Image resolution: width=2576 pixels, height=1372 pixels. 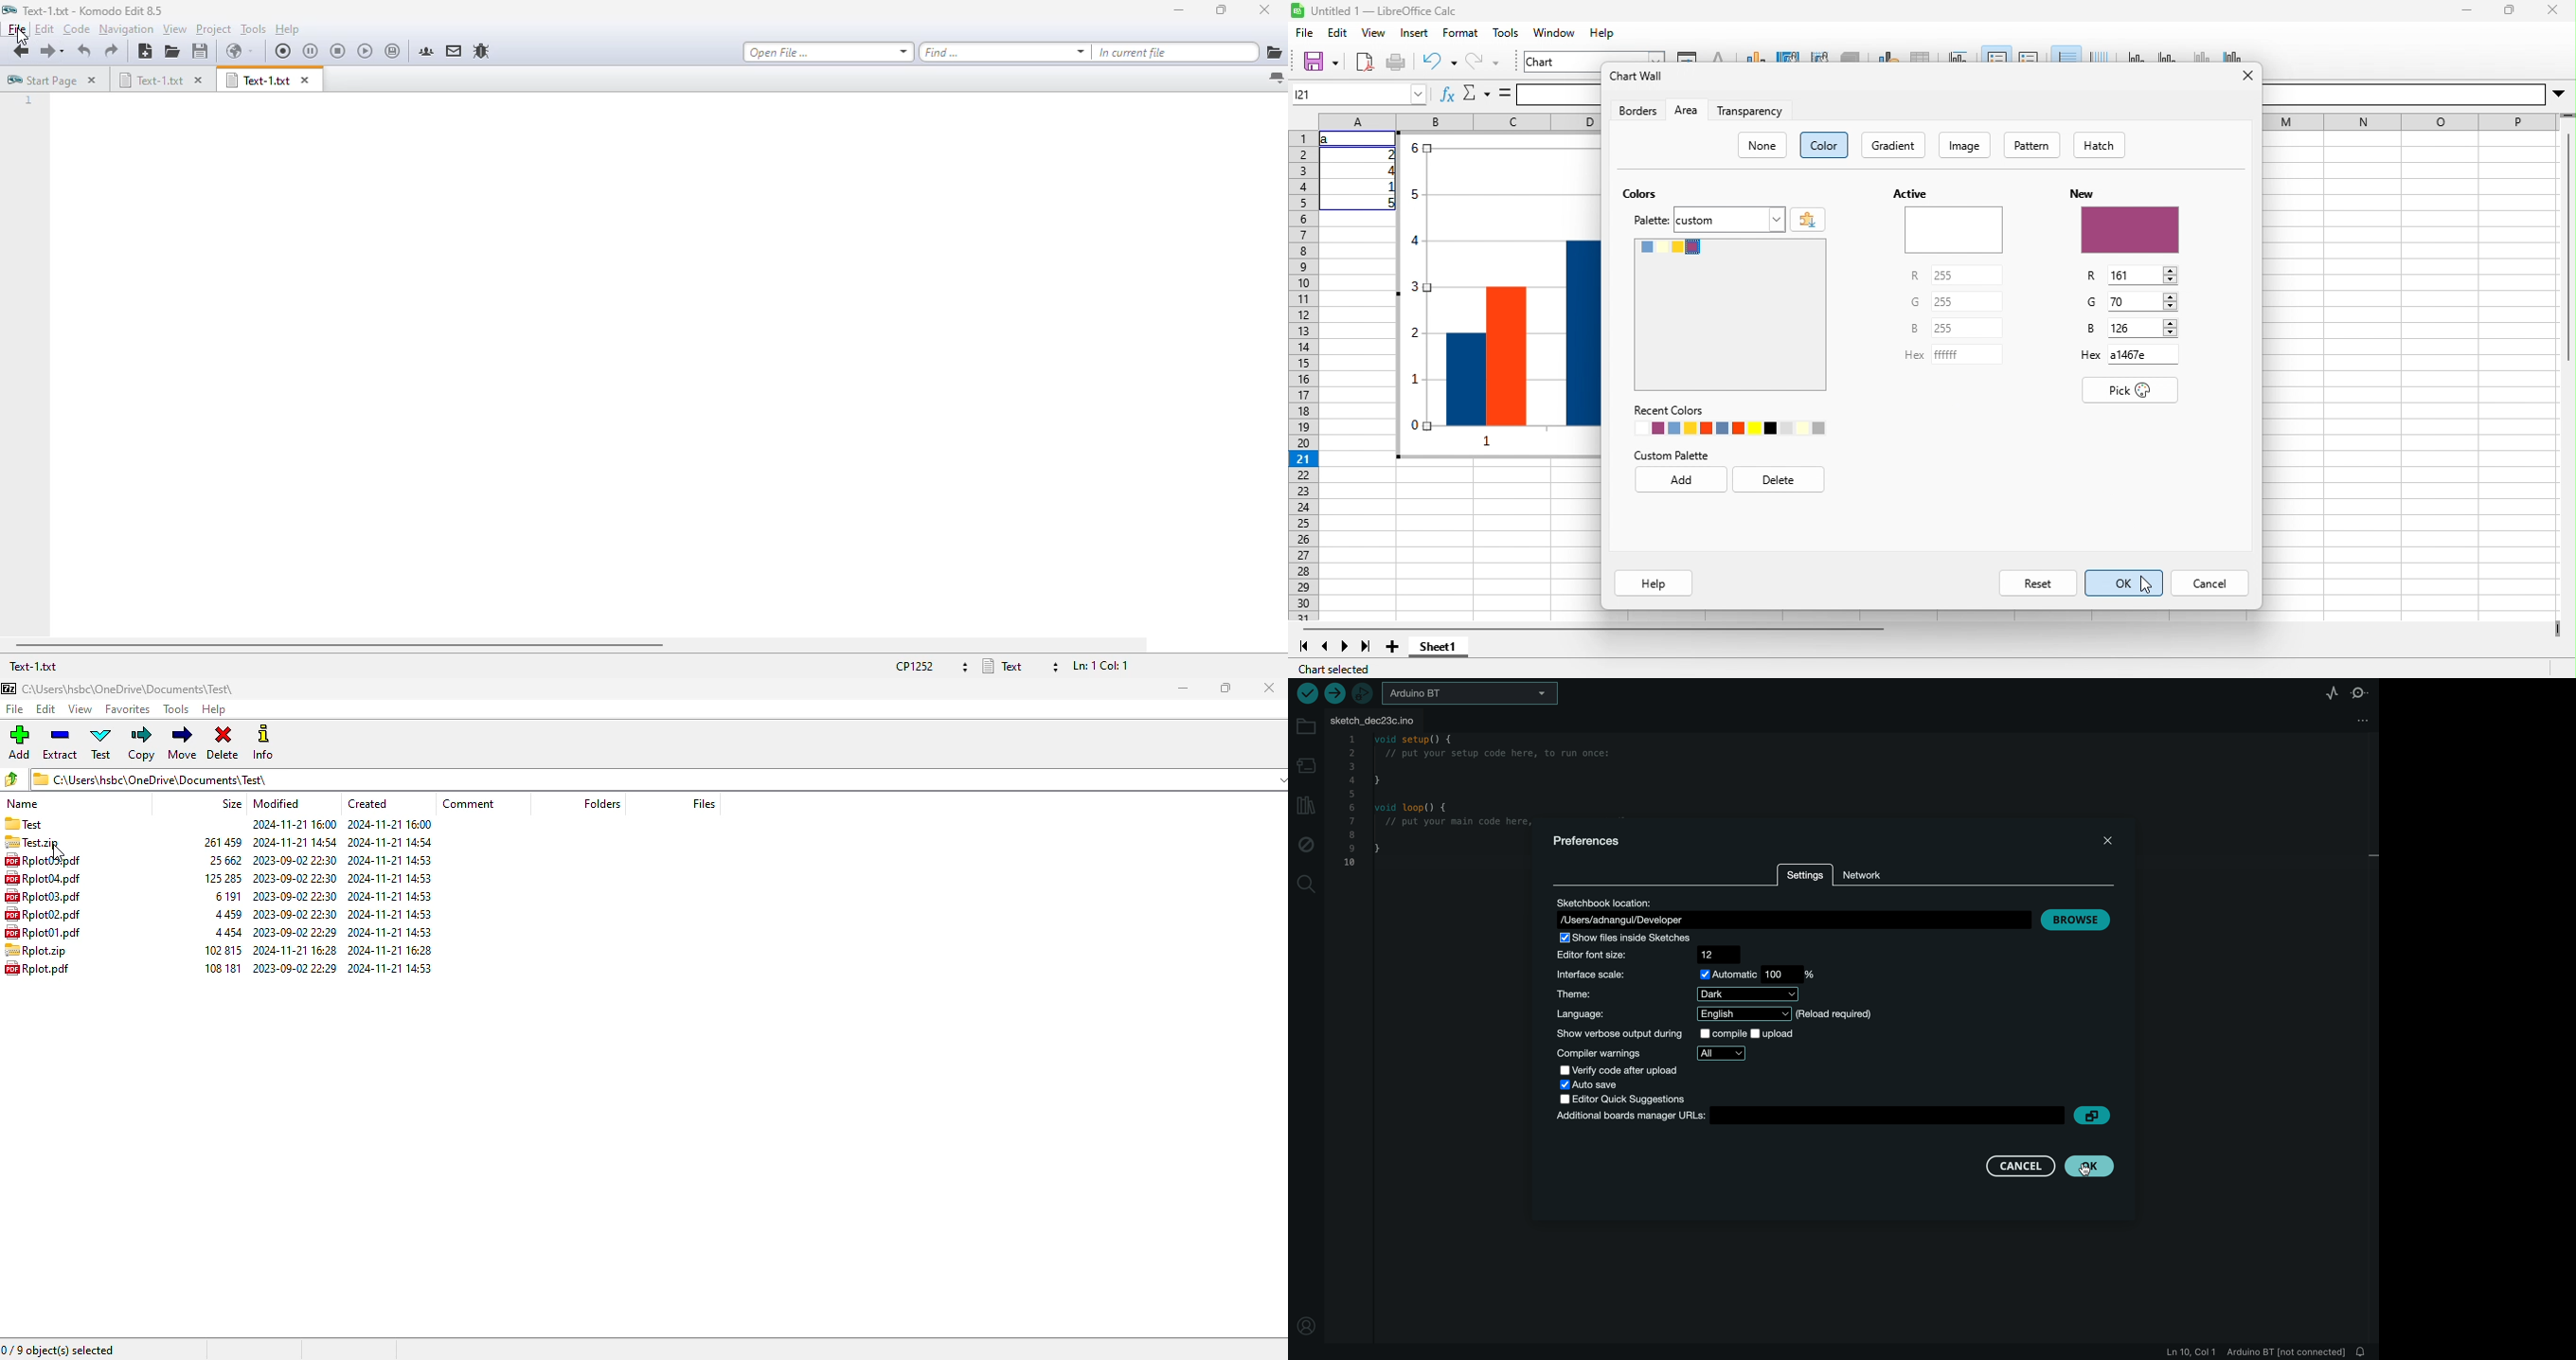 I want to click on file, so click(x=36, y=950).